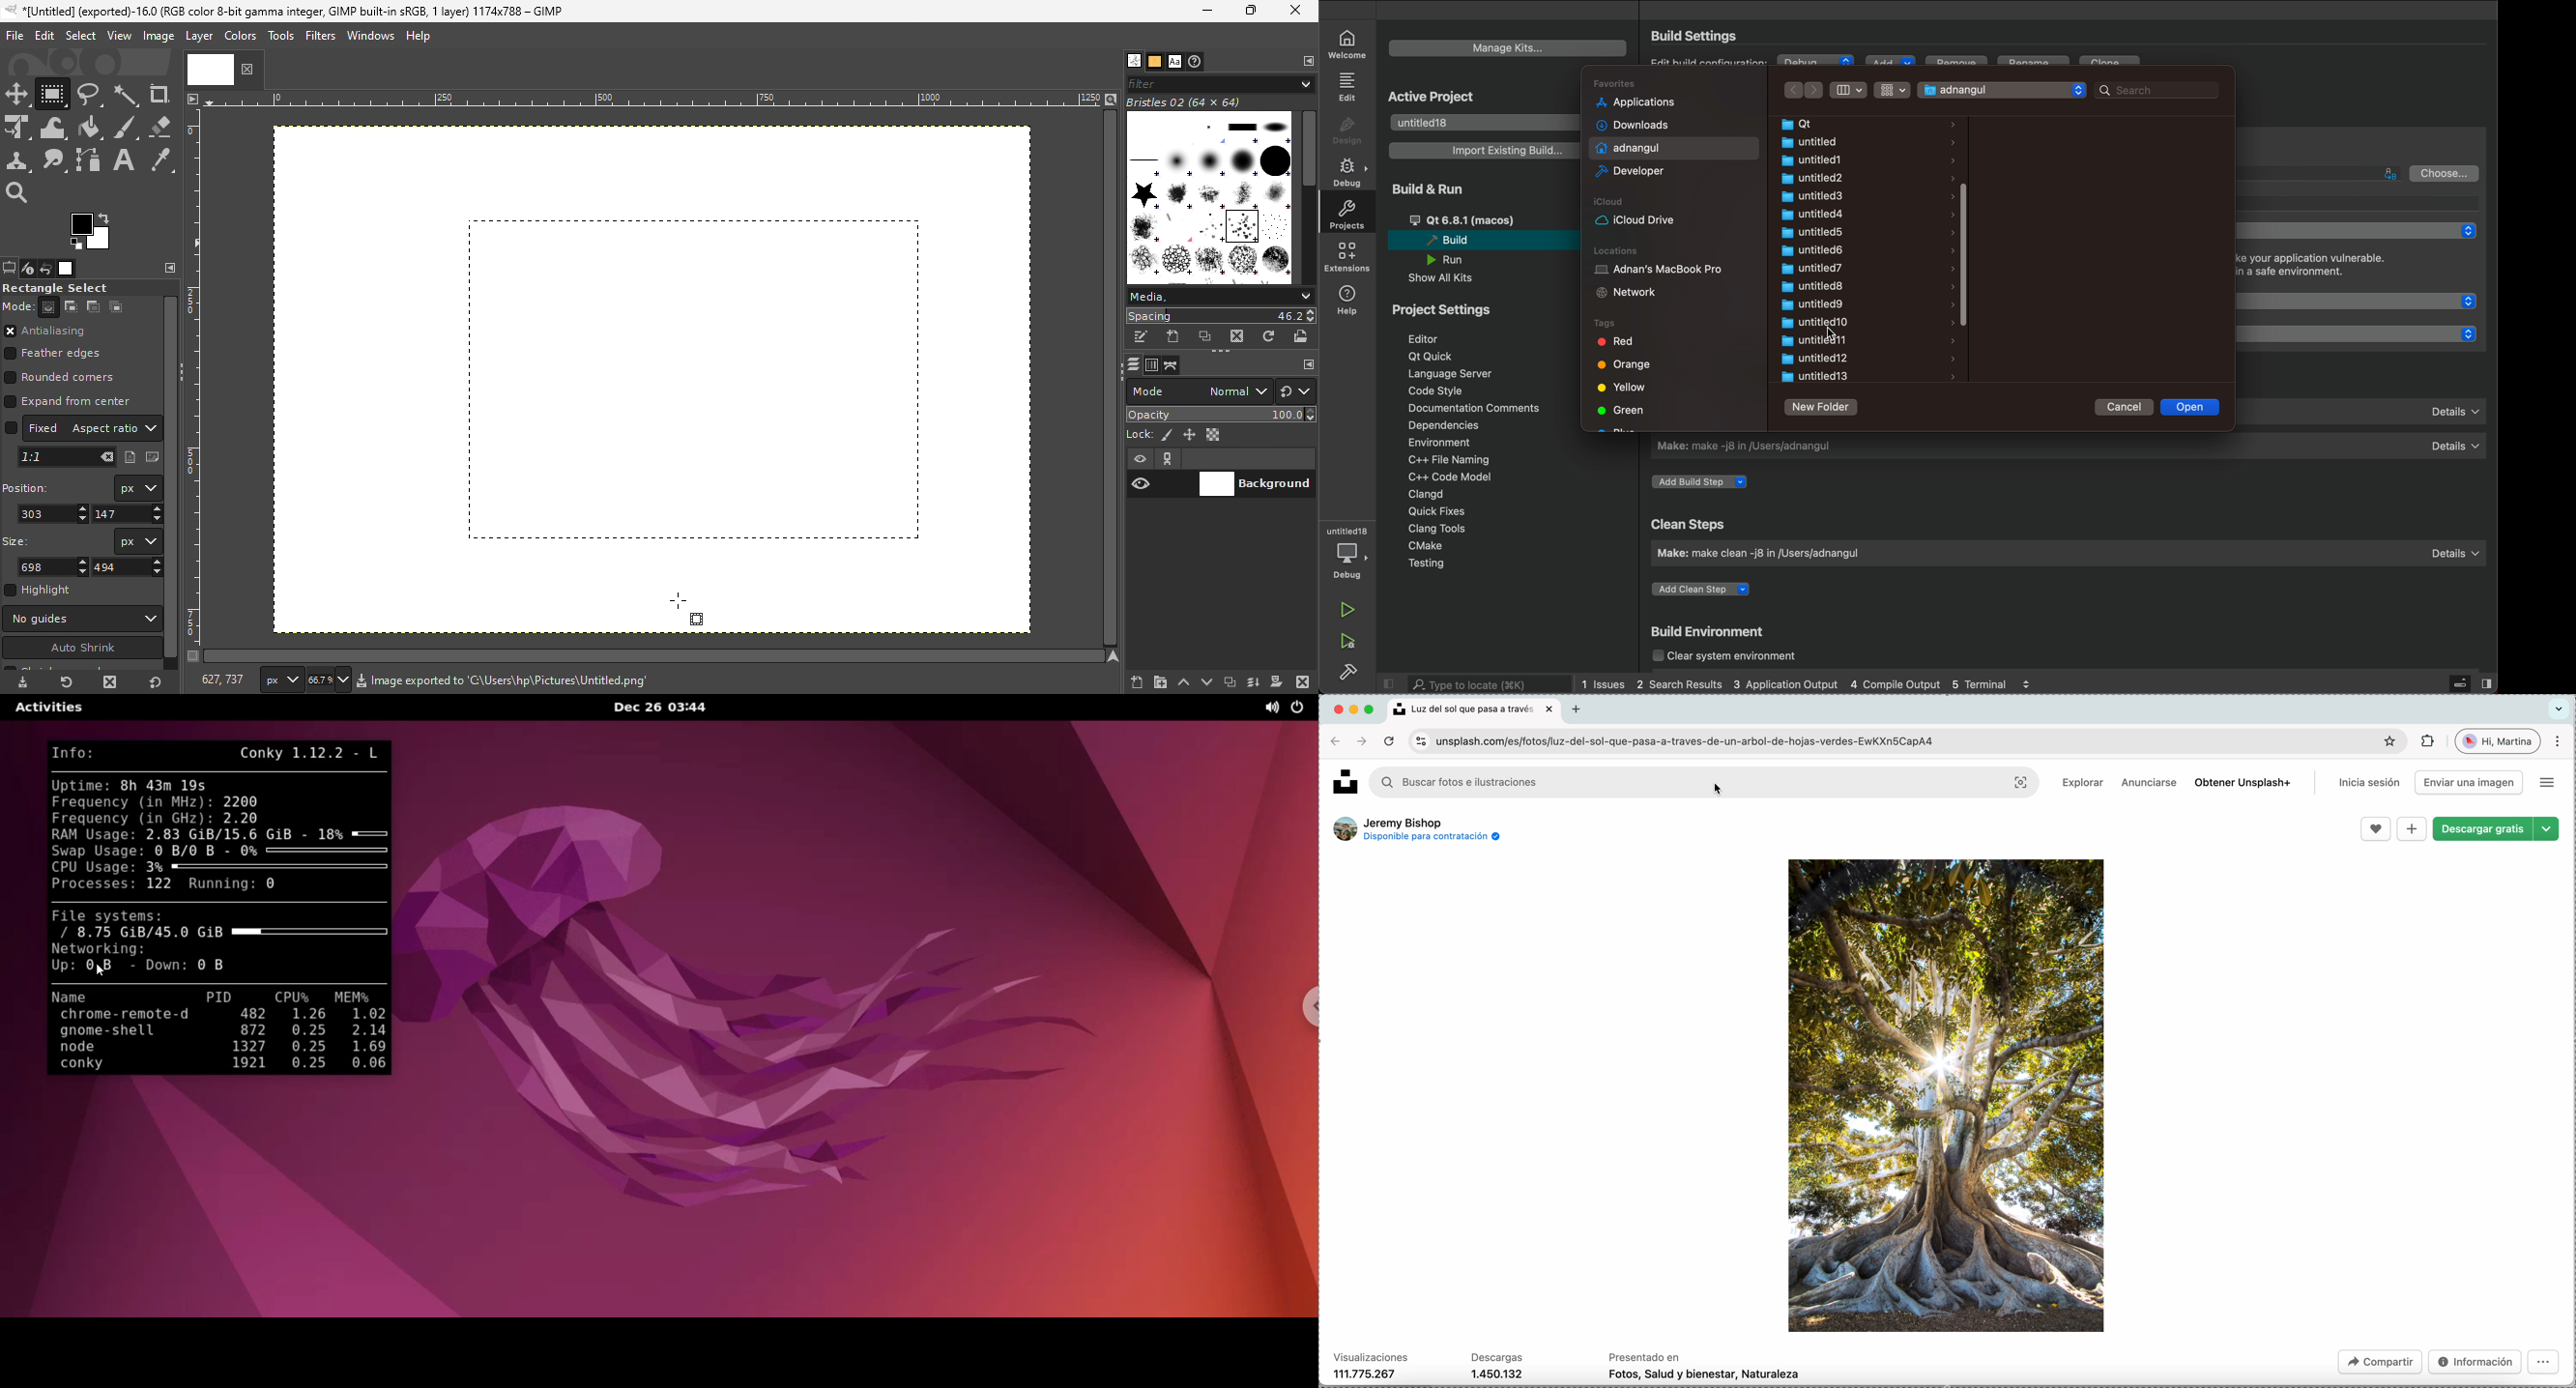 This screenshot has height=1400, width=2576. What do you see at coordinates (1350, 174) in the screenshot?
I see `debug` at bounding box center [1350, 174].